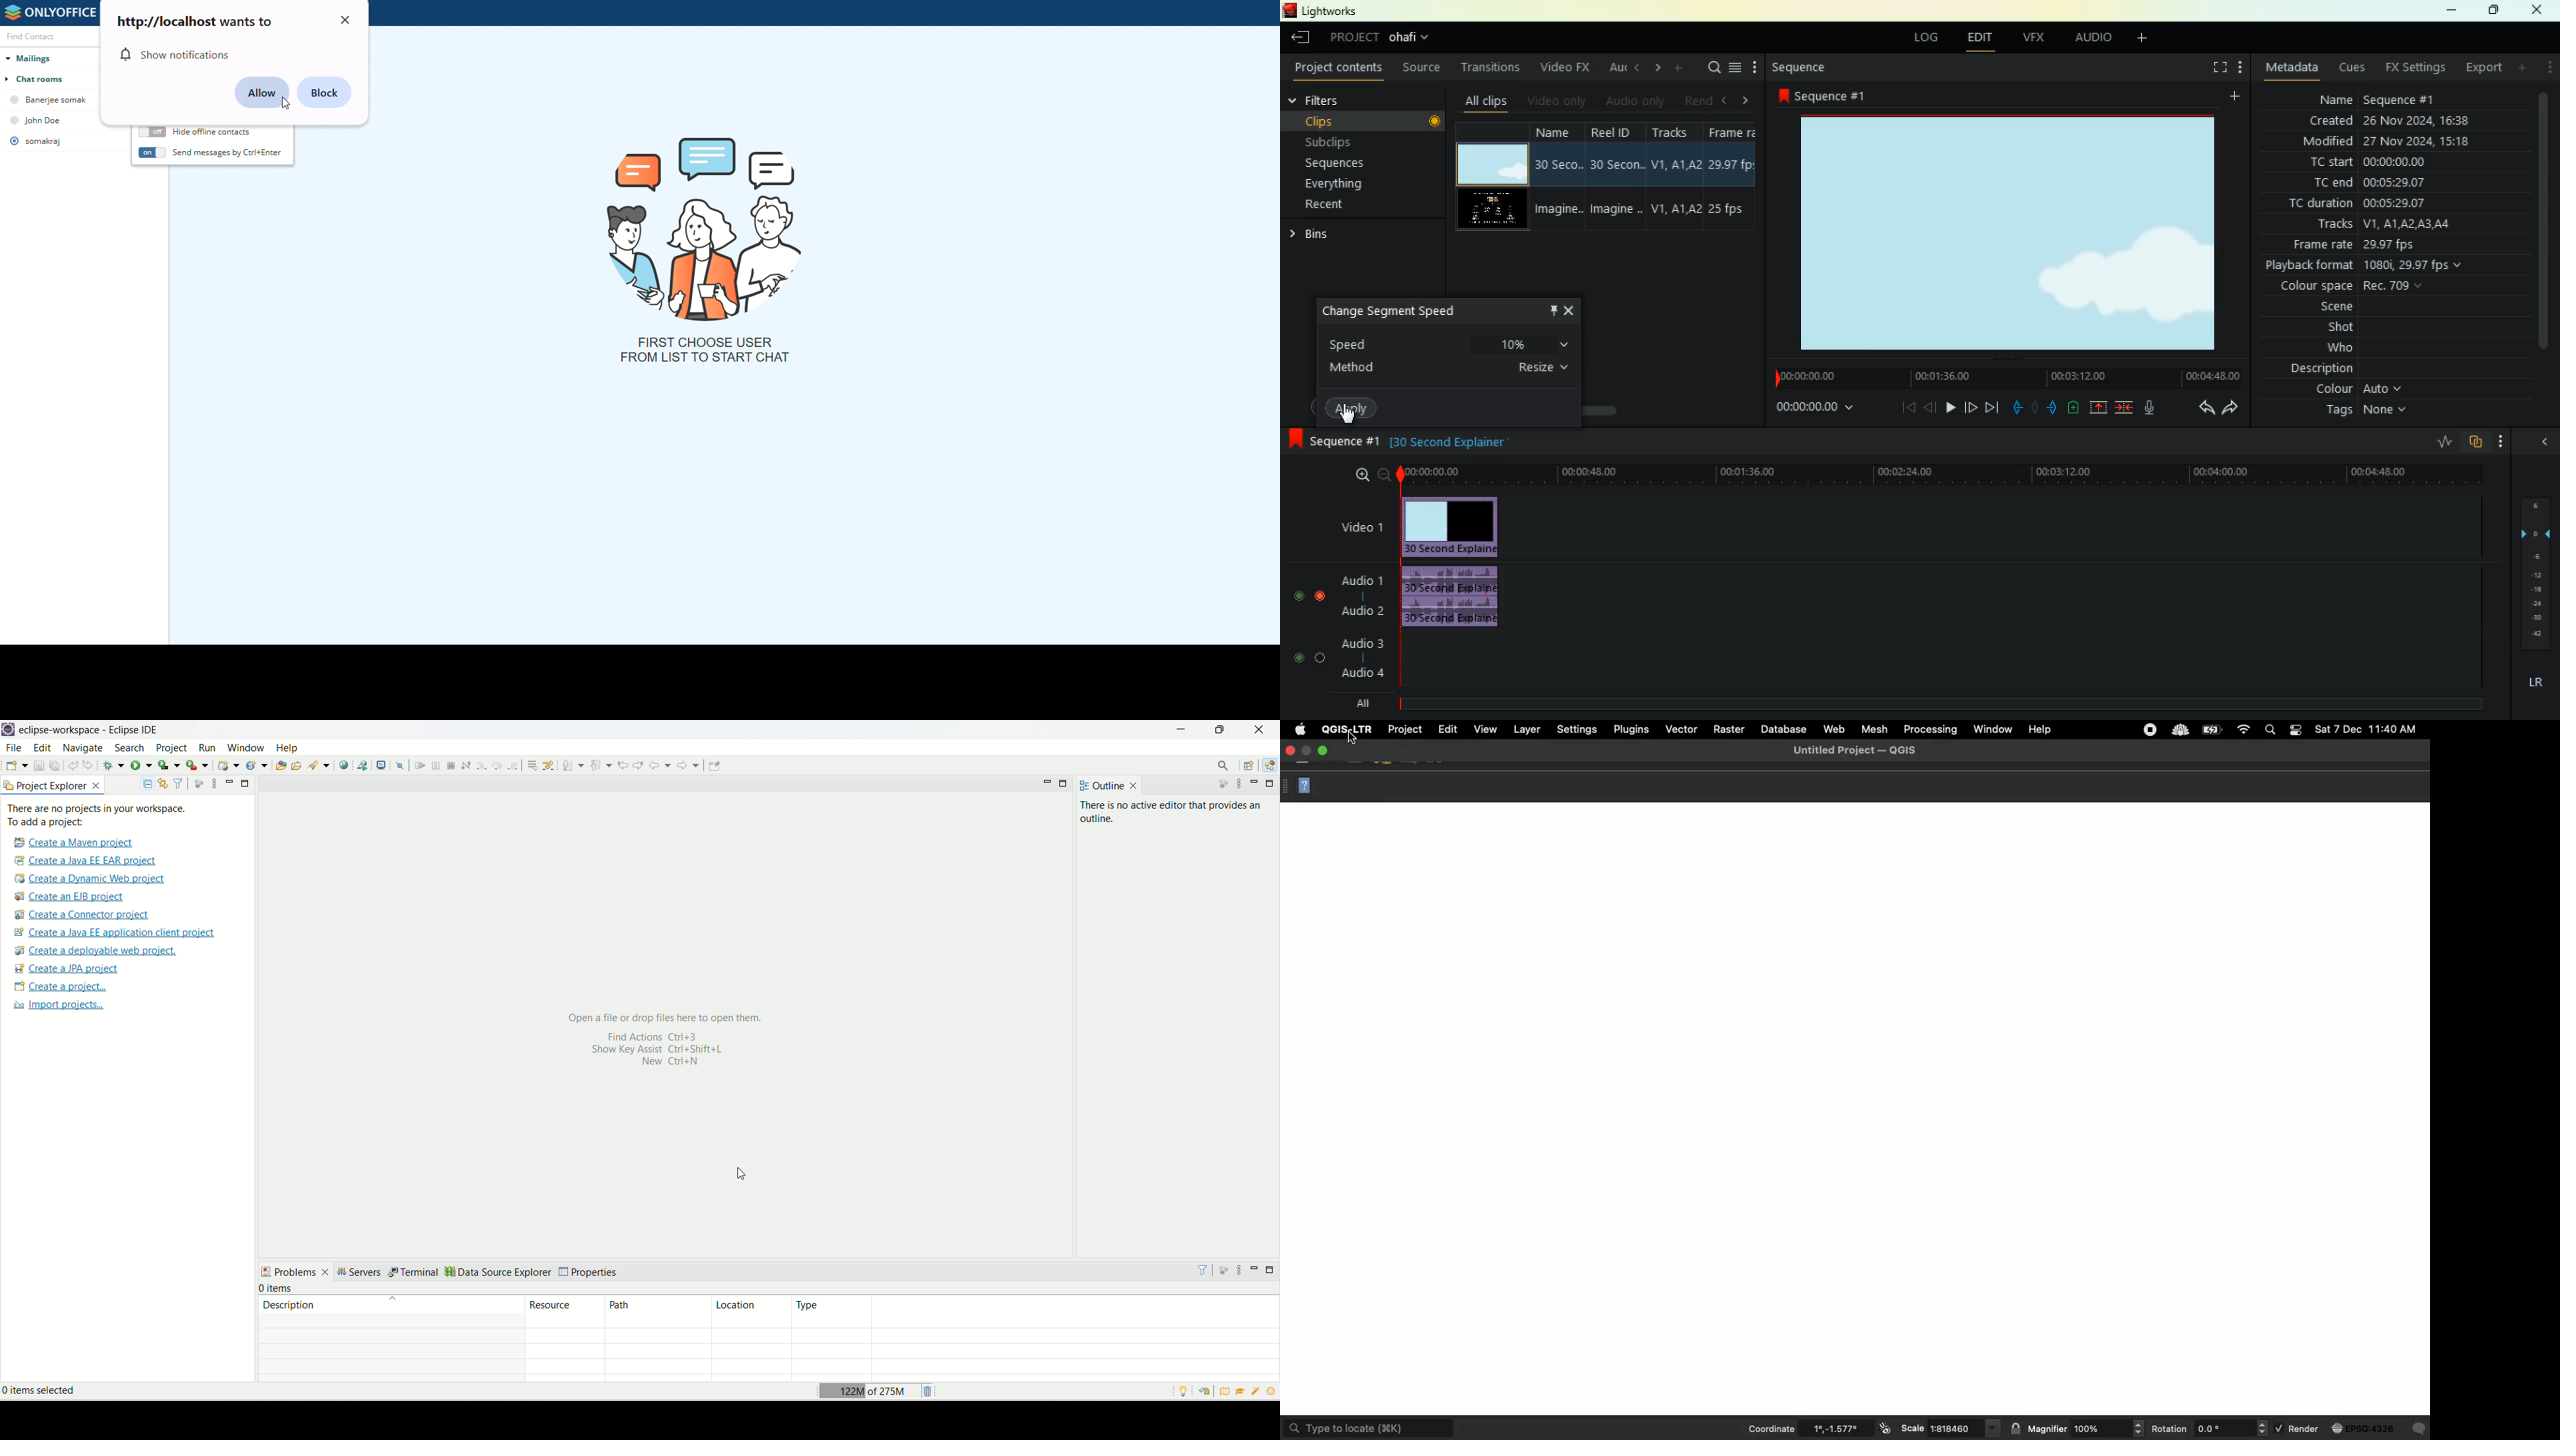 This screenshot has width=2576, height=1456. I want to click on push, so click(2054, 408).